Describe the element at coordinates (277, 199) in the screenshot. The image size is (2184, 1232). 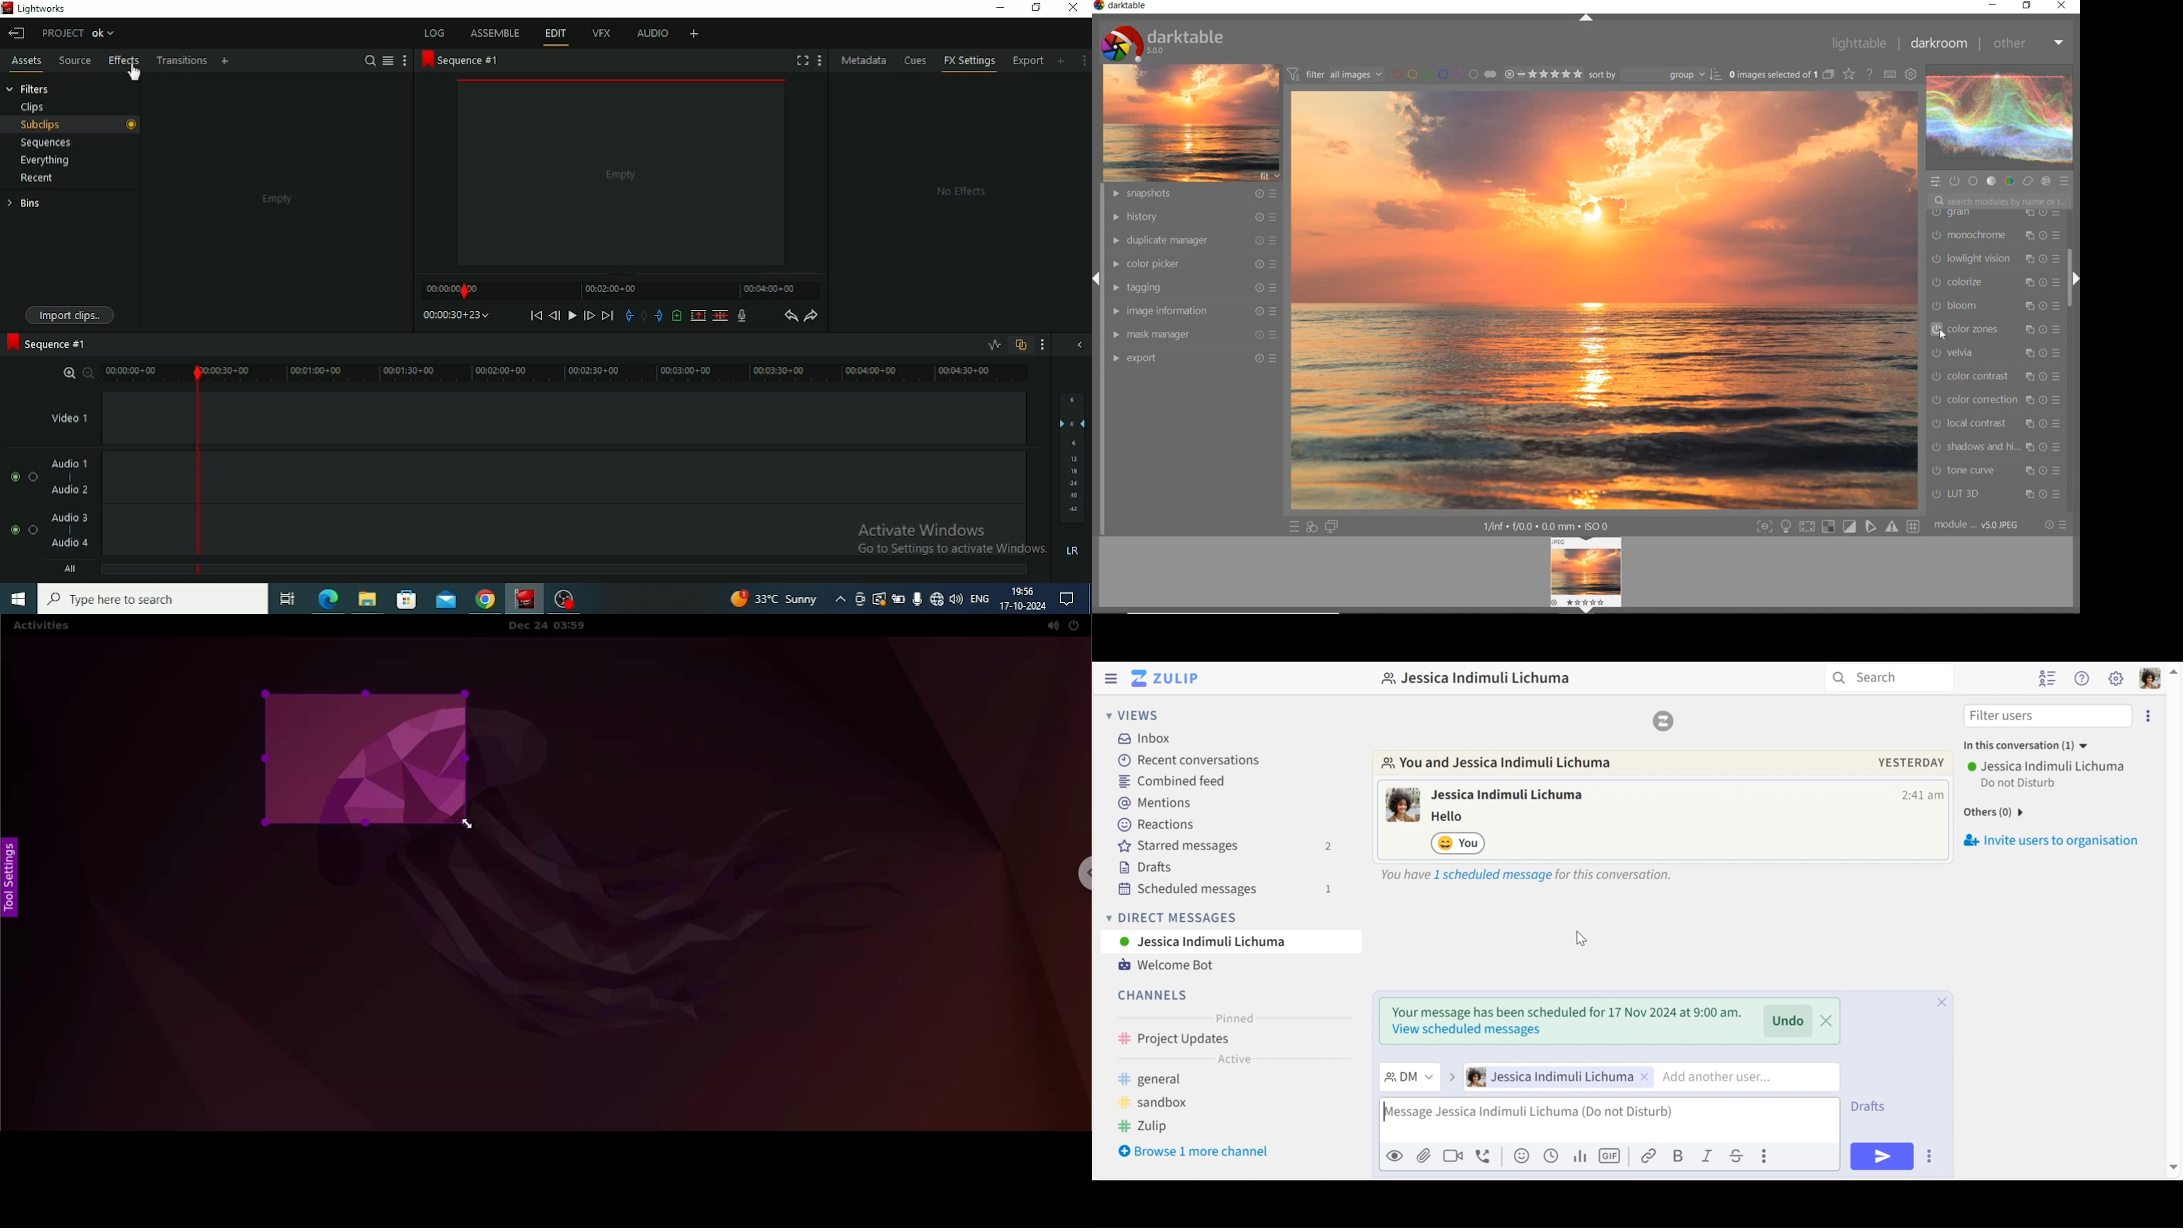
I see `Text "empty"` at that location.